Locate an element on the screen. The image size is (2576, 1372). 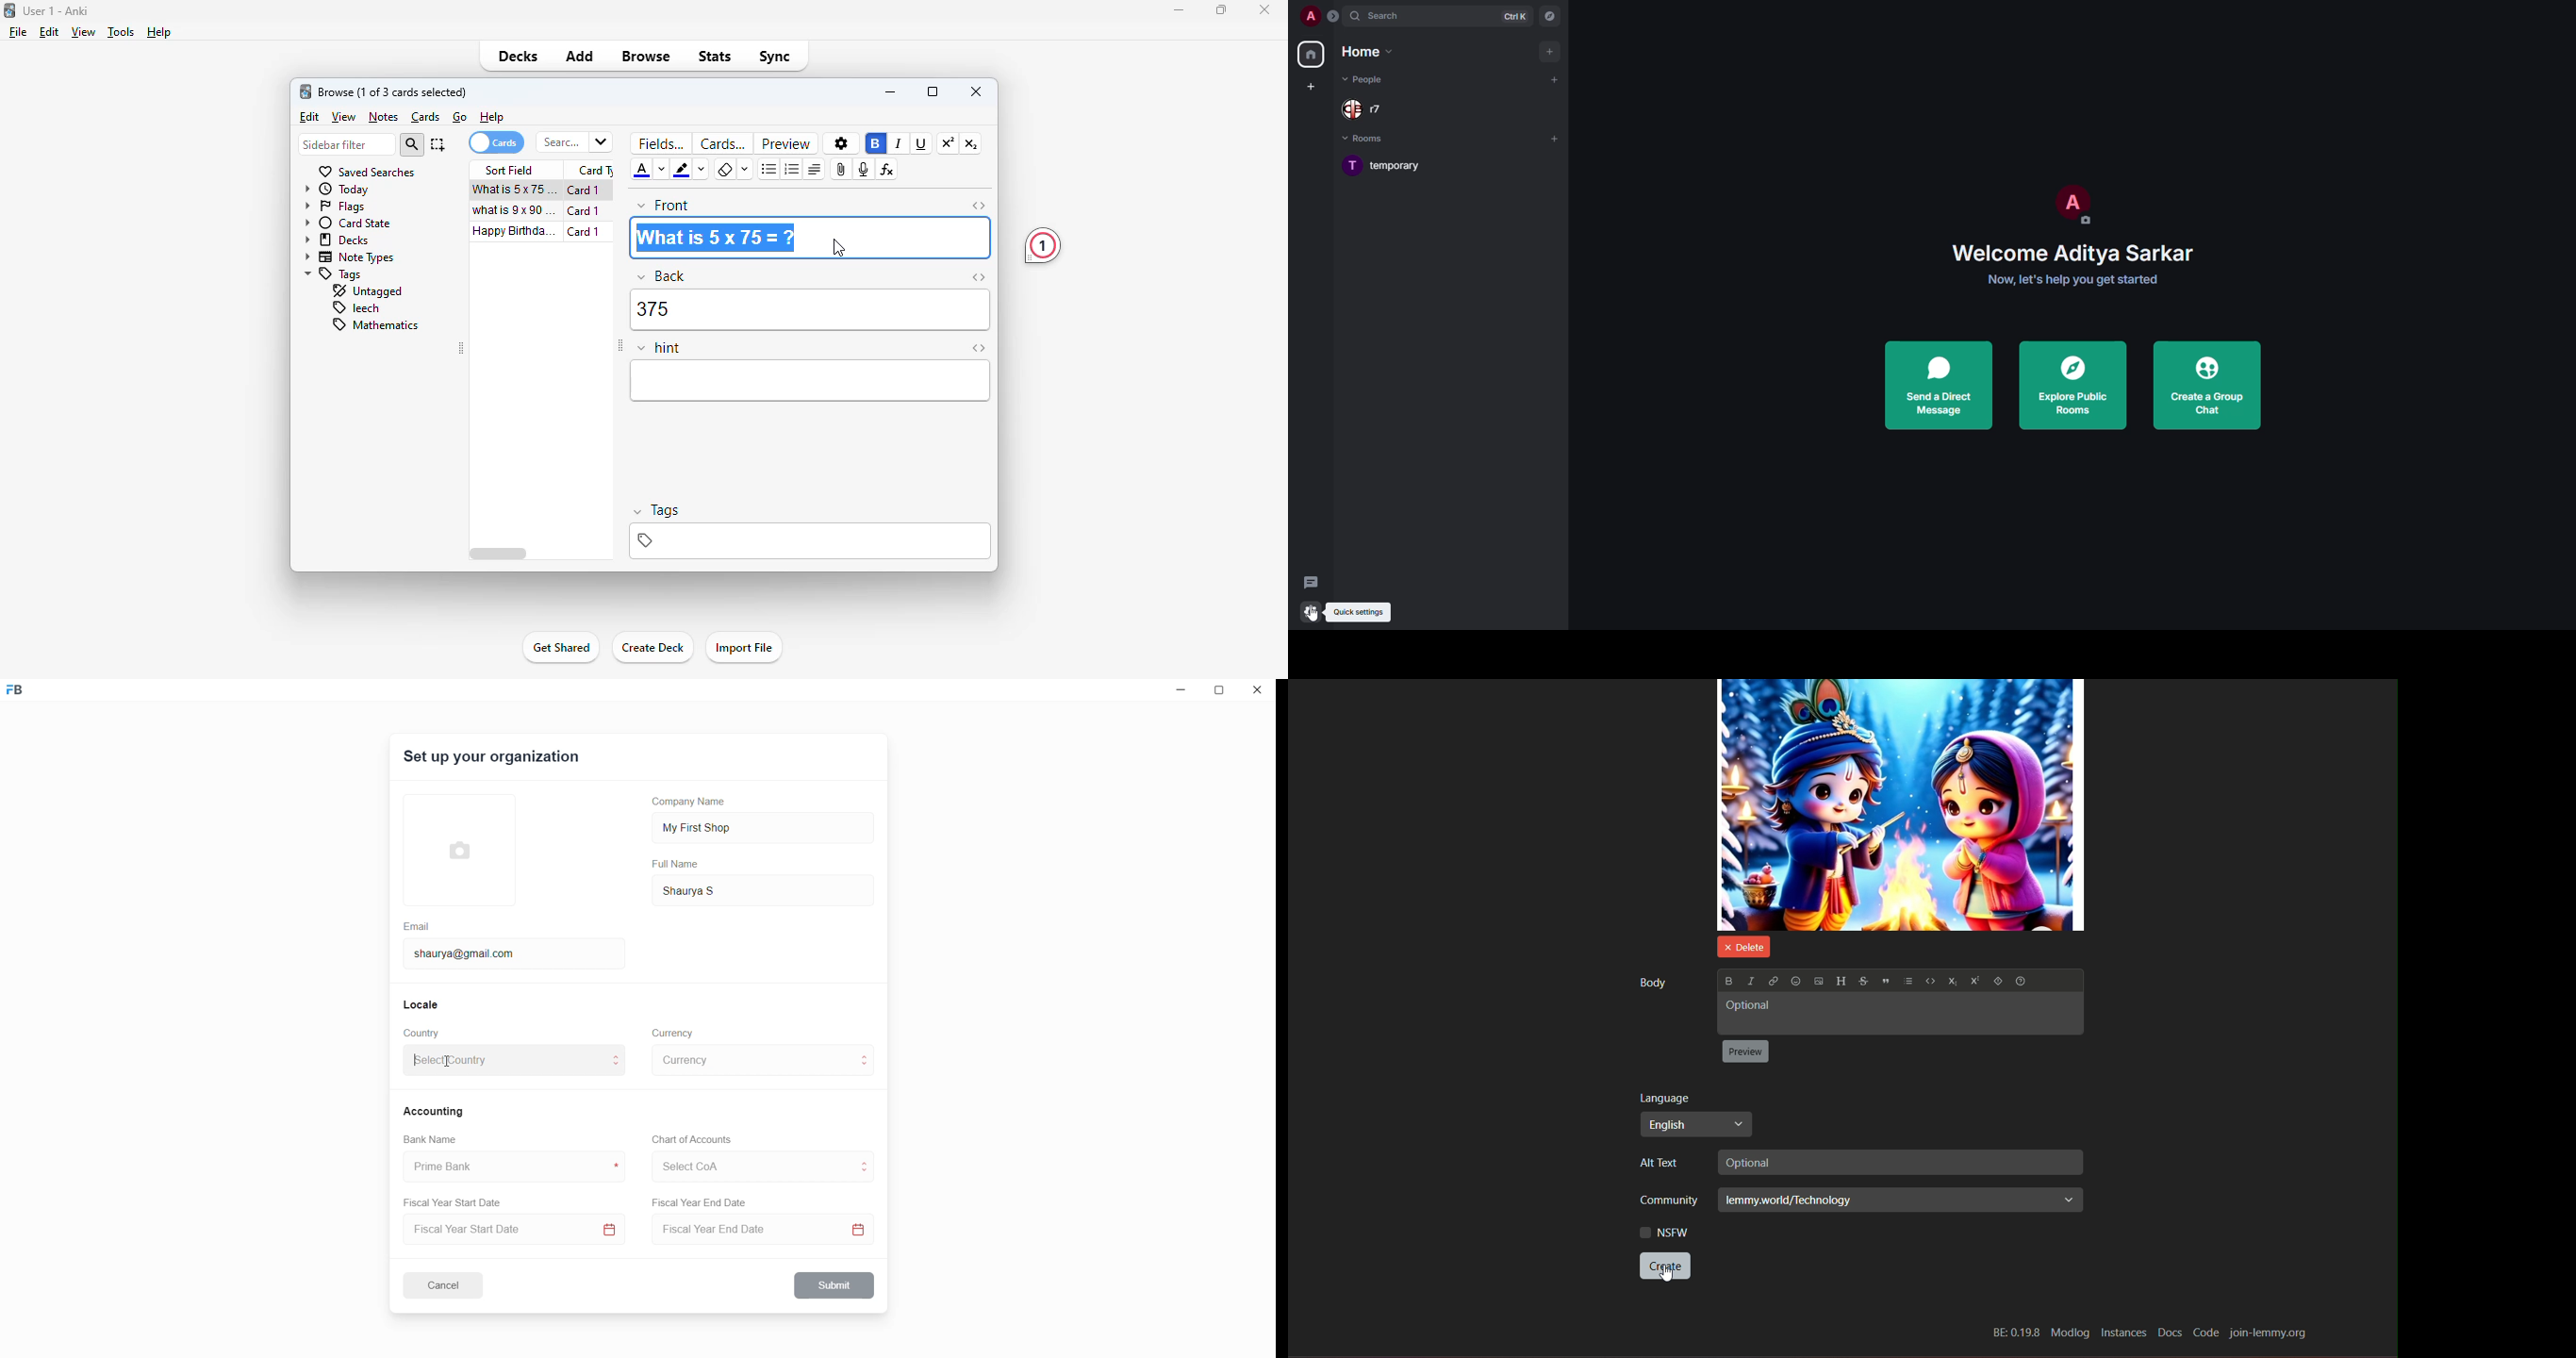
link is located at coordinates (1773, 981).